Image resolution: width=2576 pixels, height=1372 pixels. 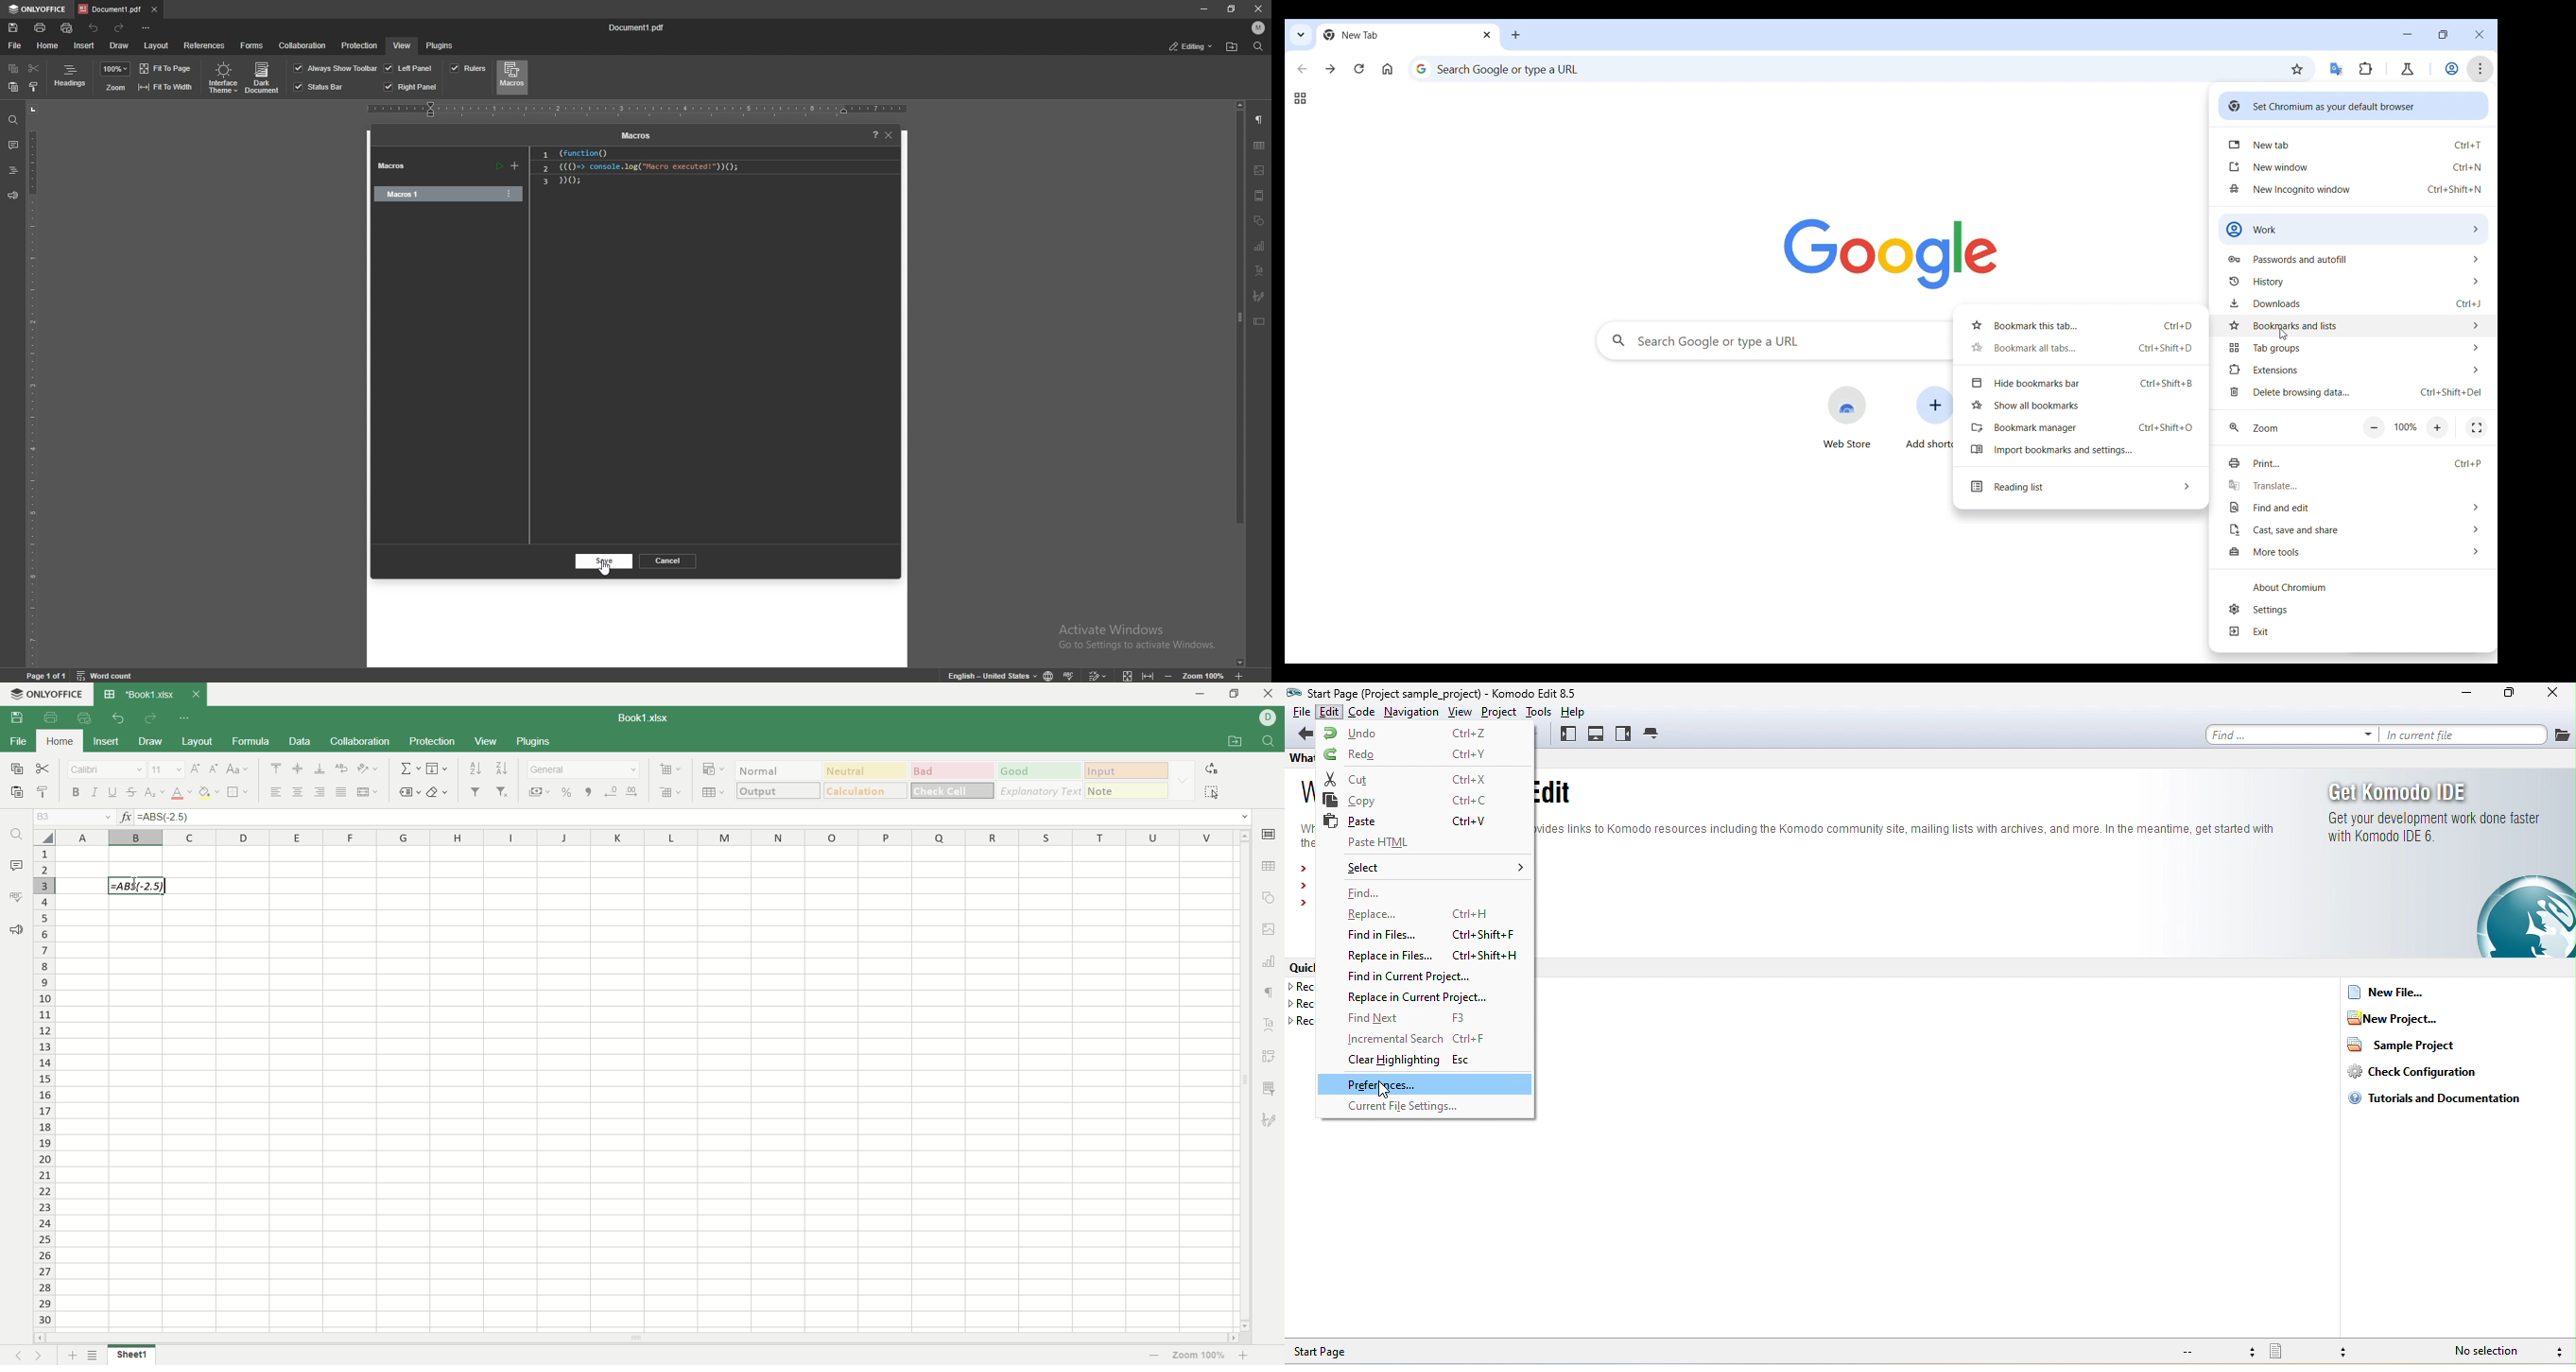 What do you see at coordinates (1041, 791) in the screenshot?
I see `explanatory test` at bounding box center [1041, 791].